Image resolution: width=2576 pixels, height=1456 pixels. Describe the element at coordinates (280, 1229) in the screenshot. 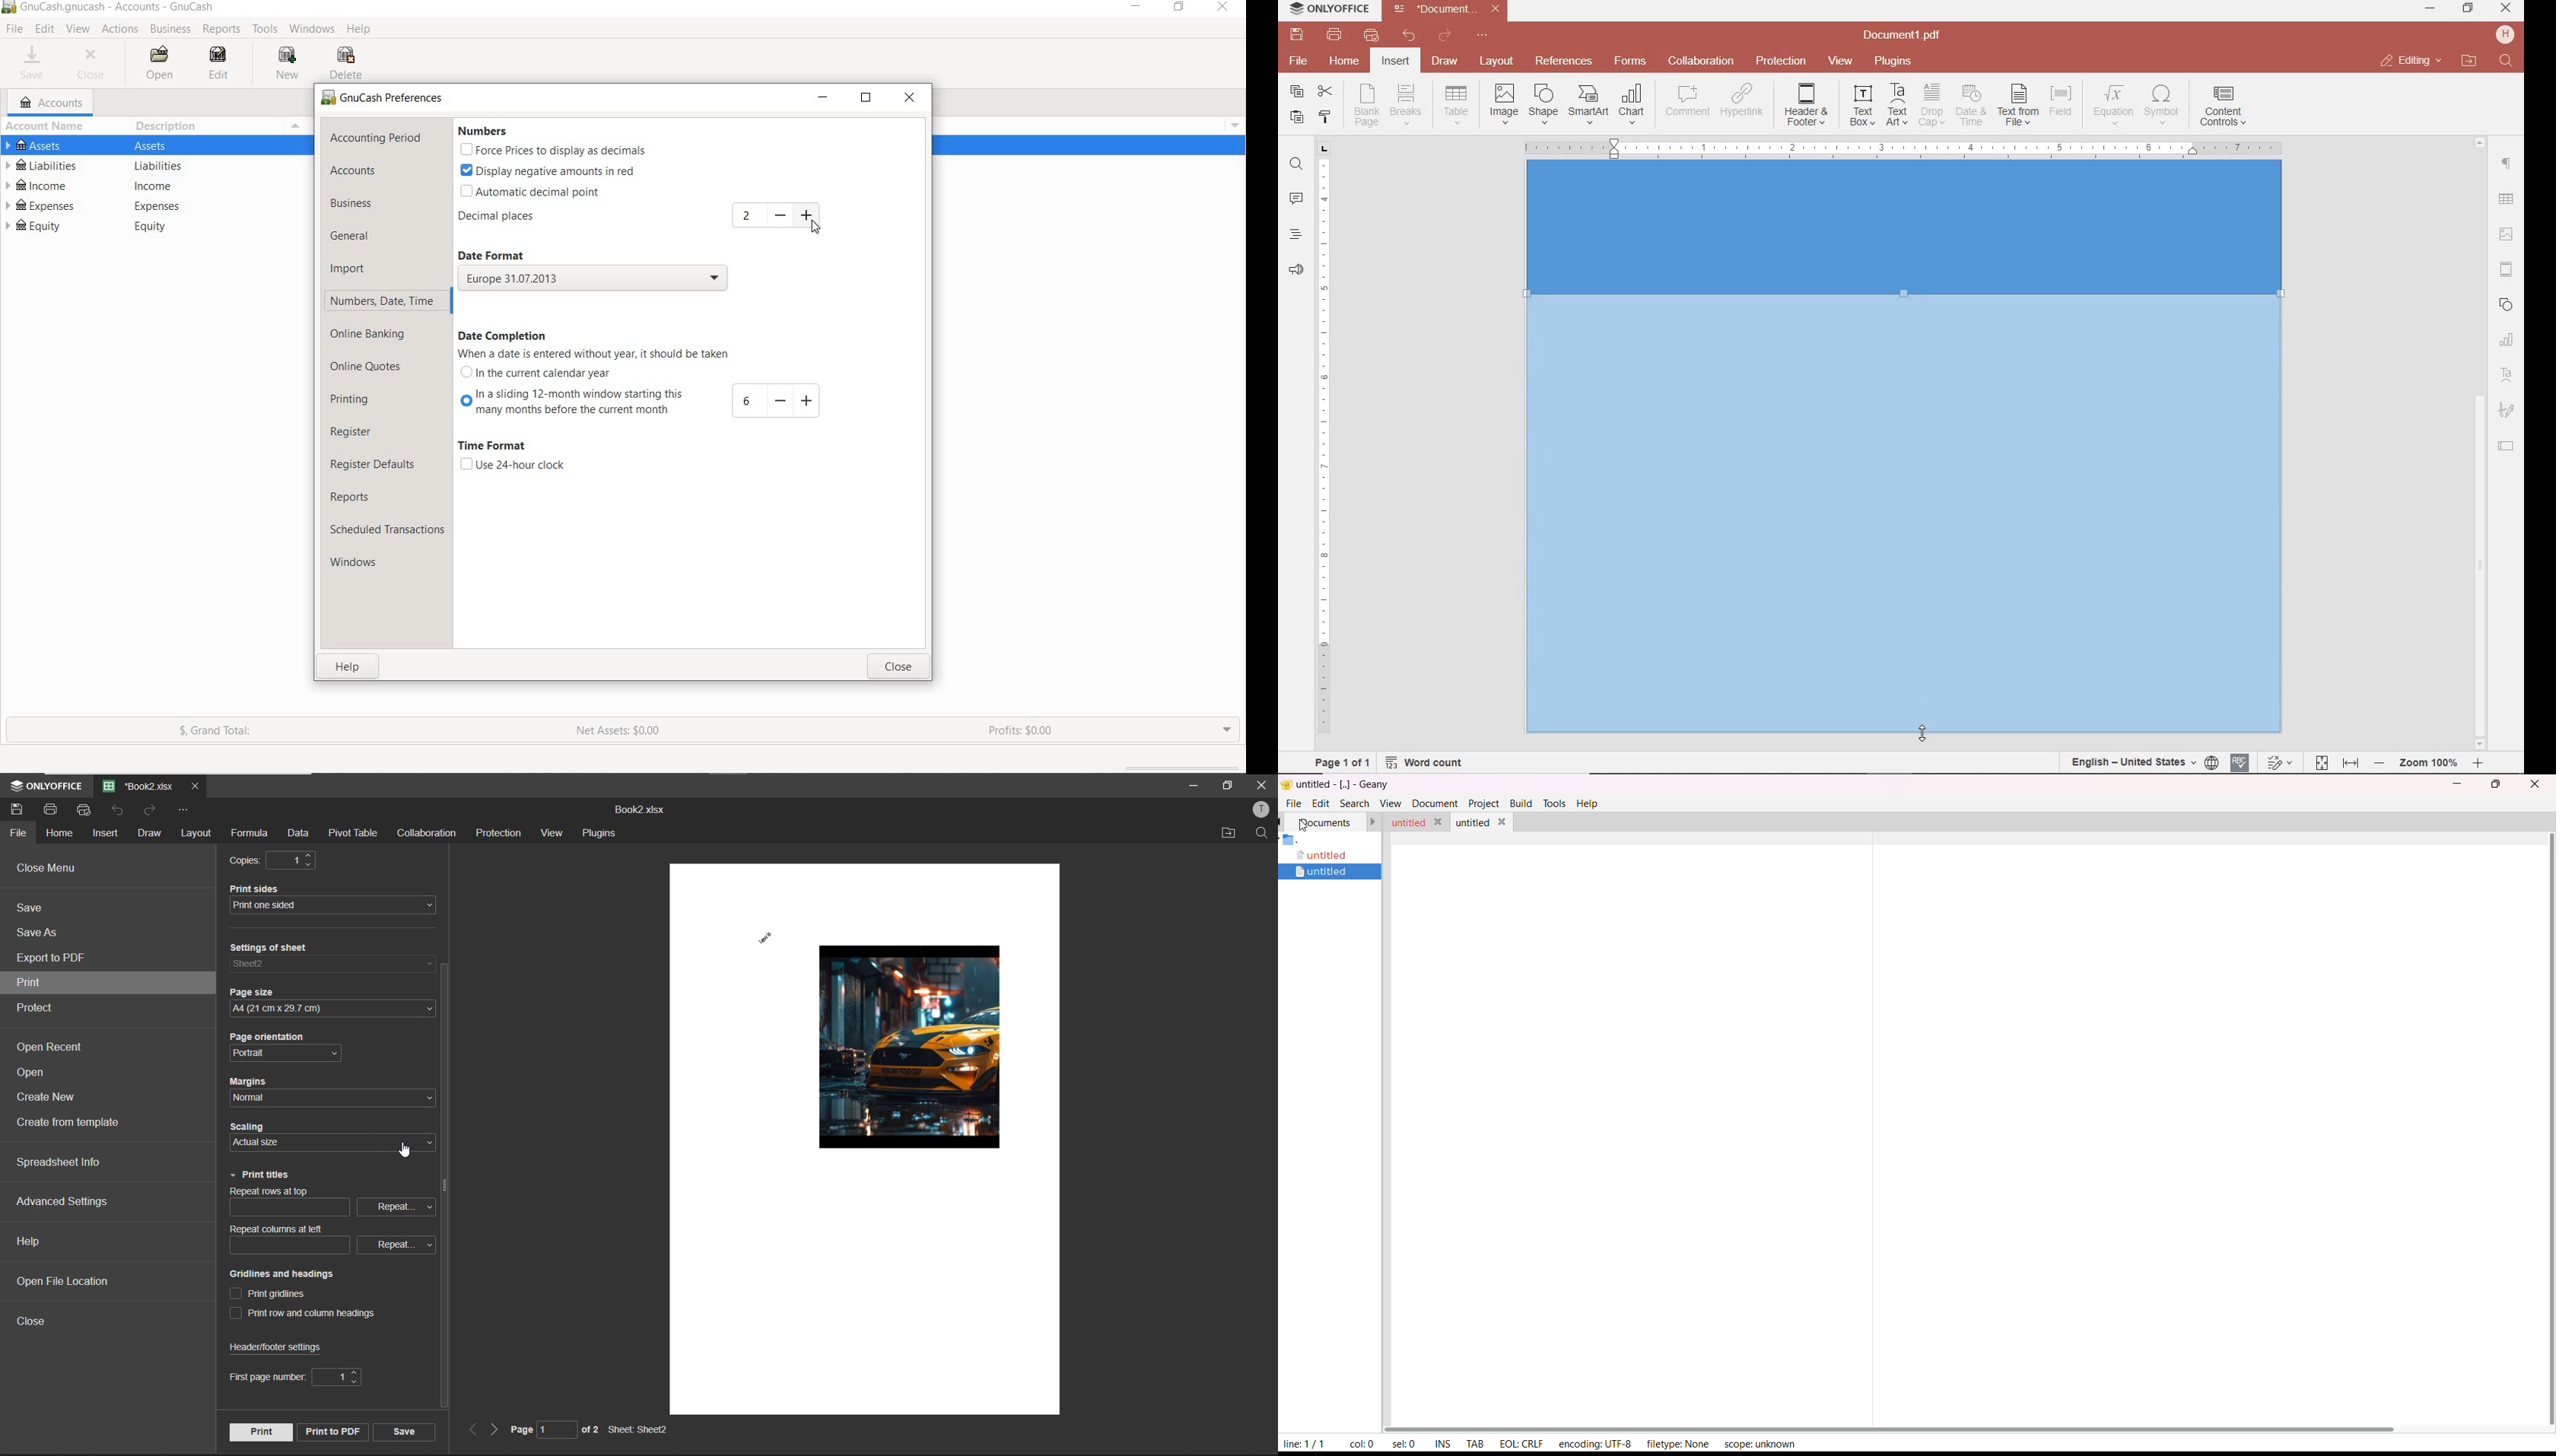

I see `repeat columns at left` at that location.